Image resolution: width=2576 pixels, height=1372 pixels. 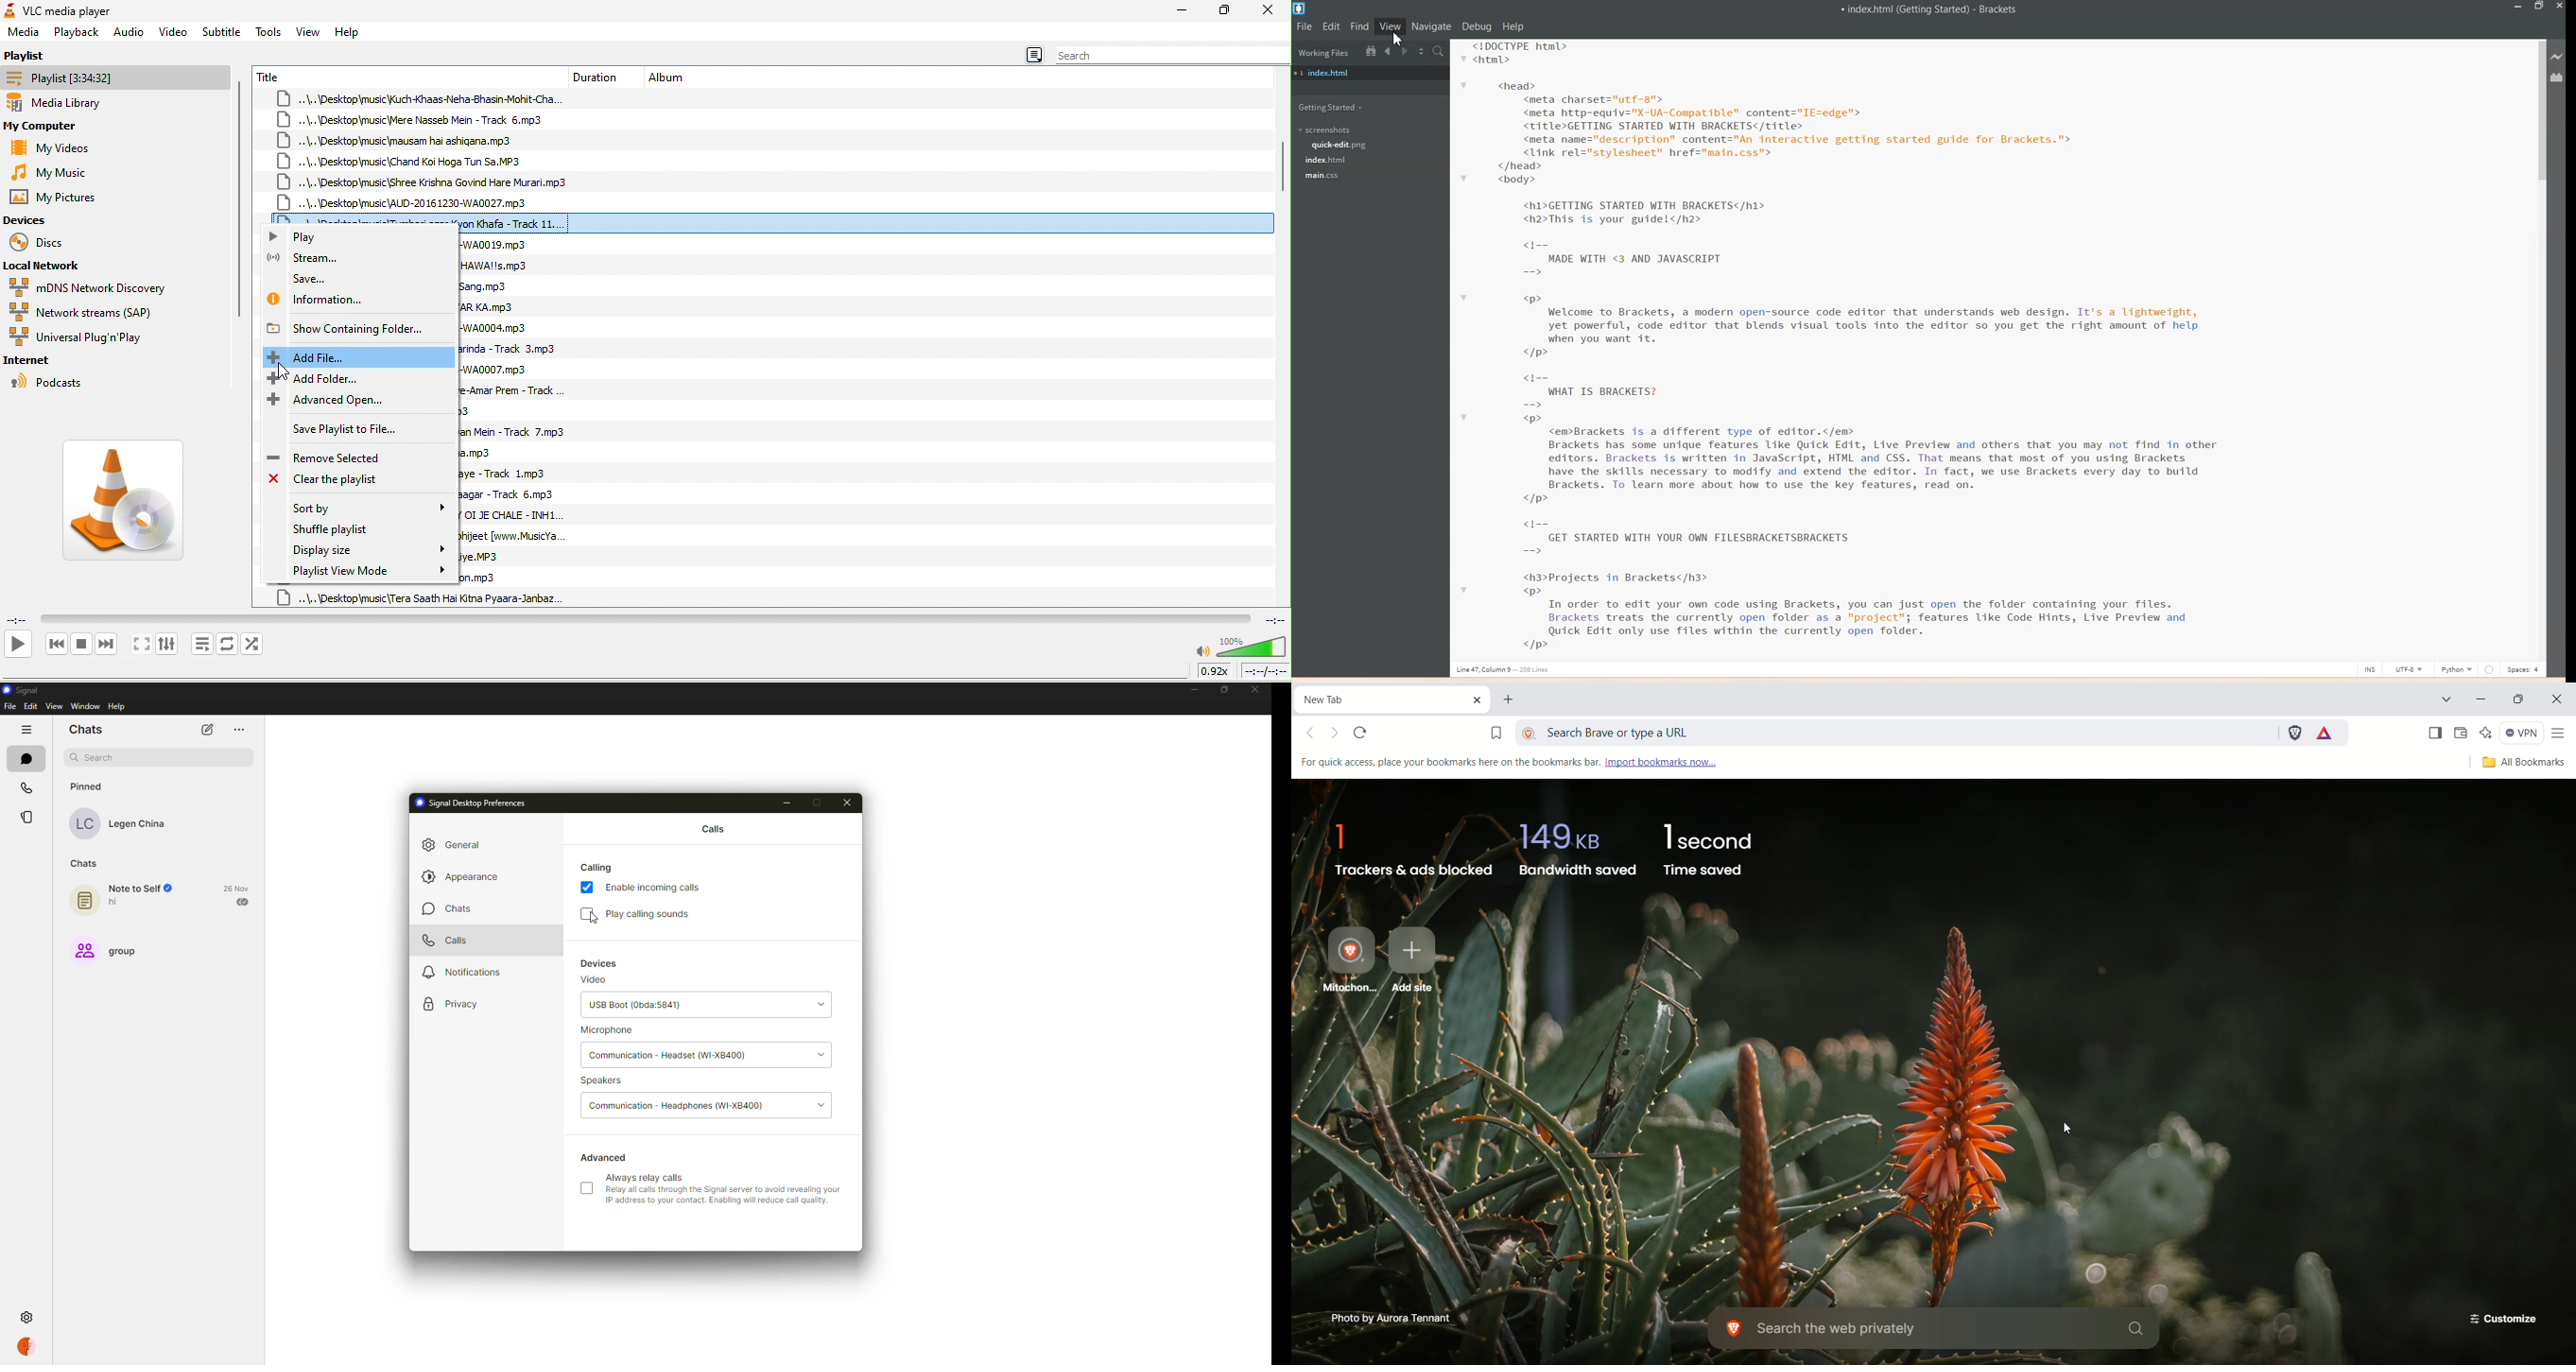 I want to click on Text 2, so click(x=1844, y=345).